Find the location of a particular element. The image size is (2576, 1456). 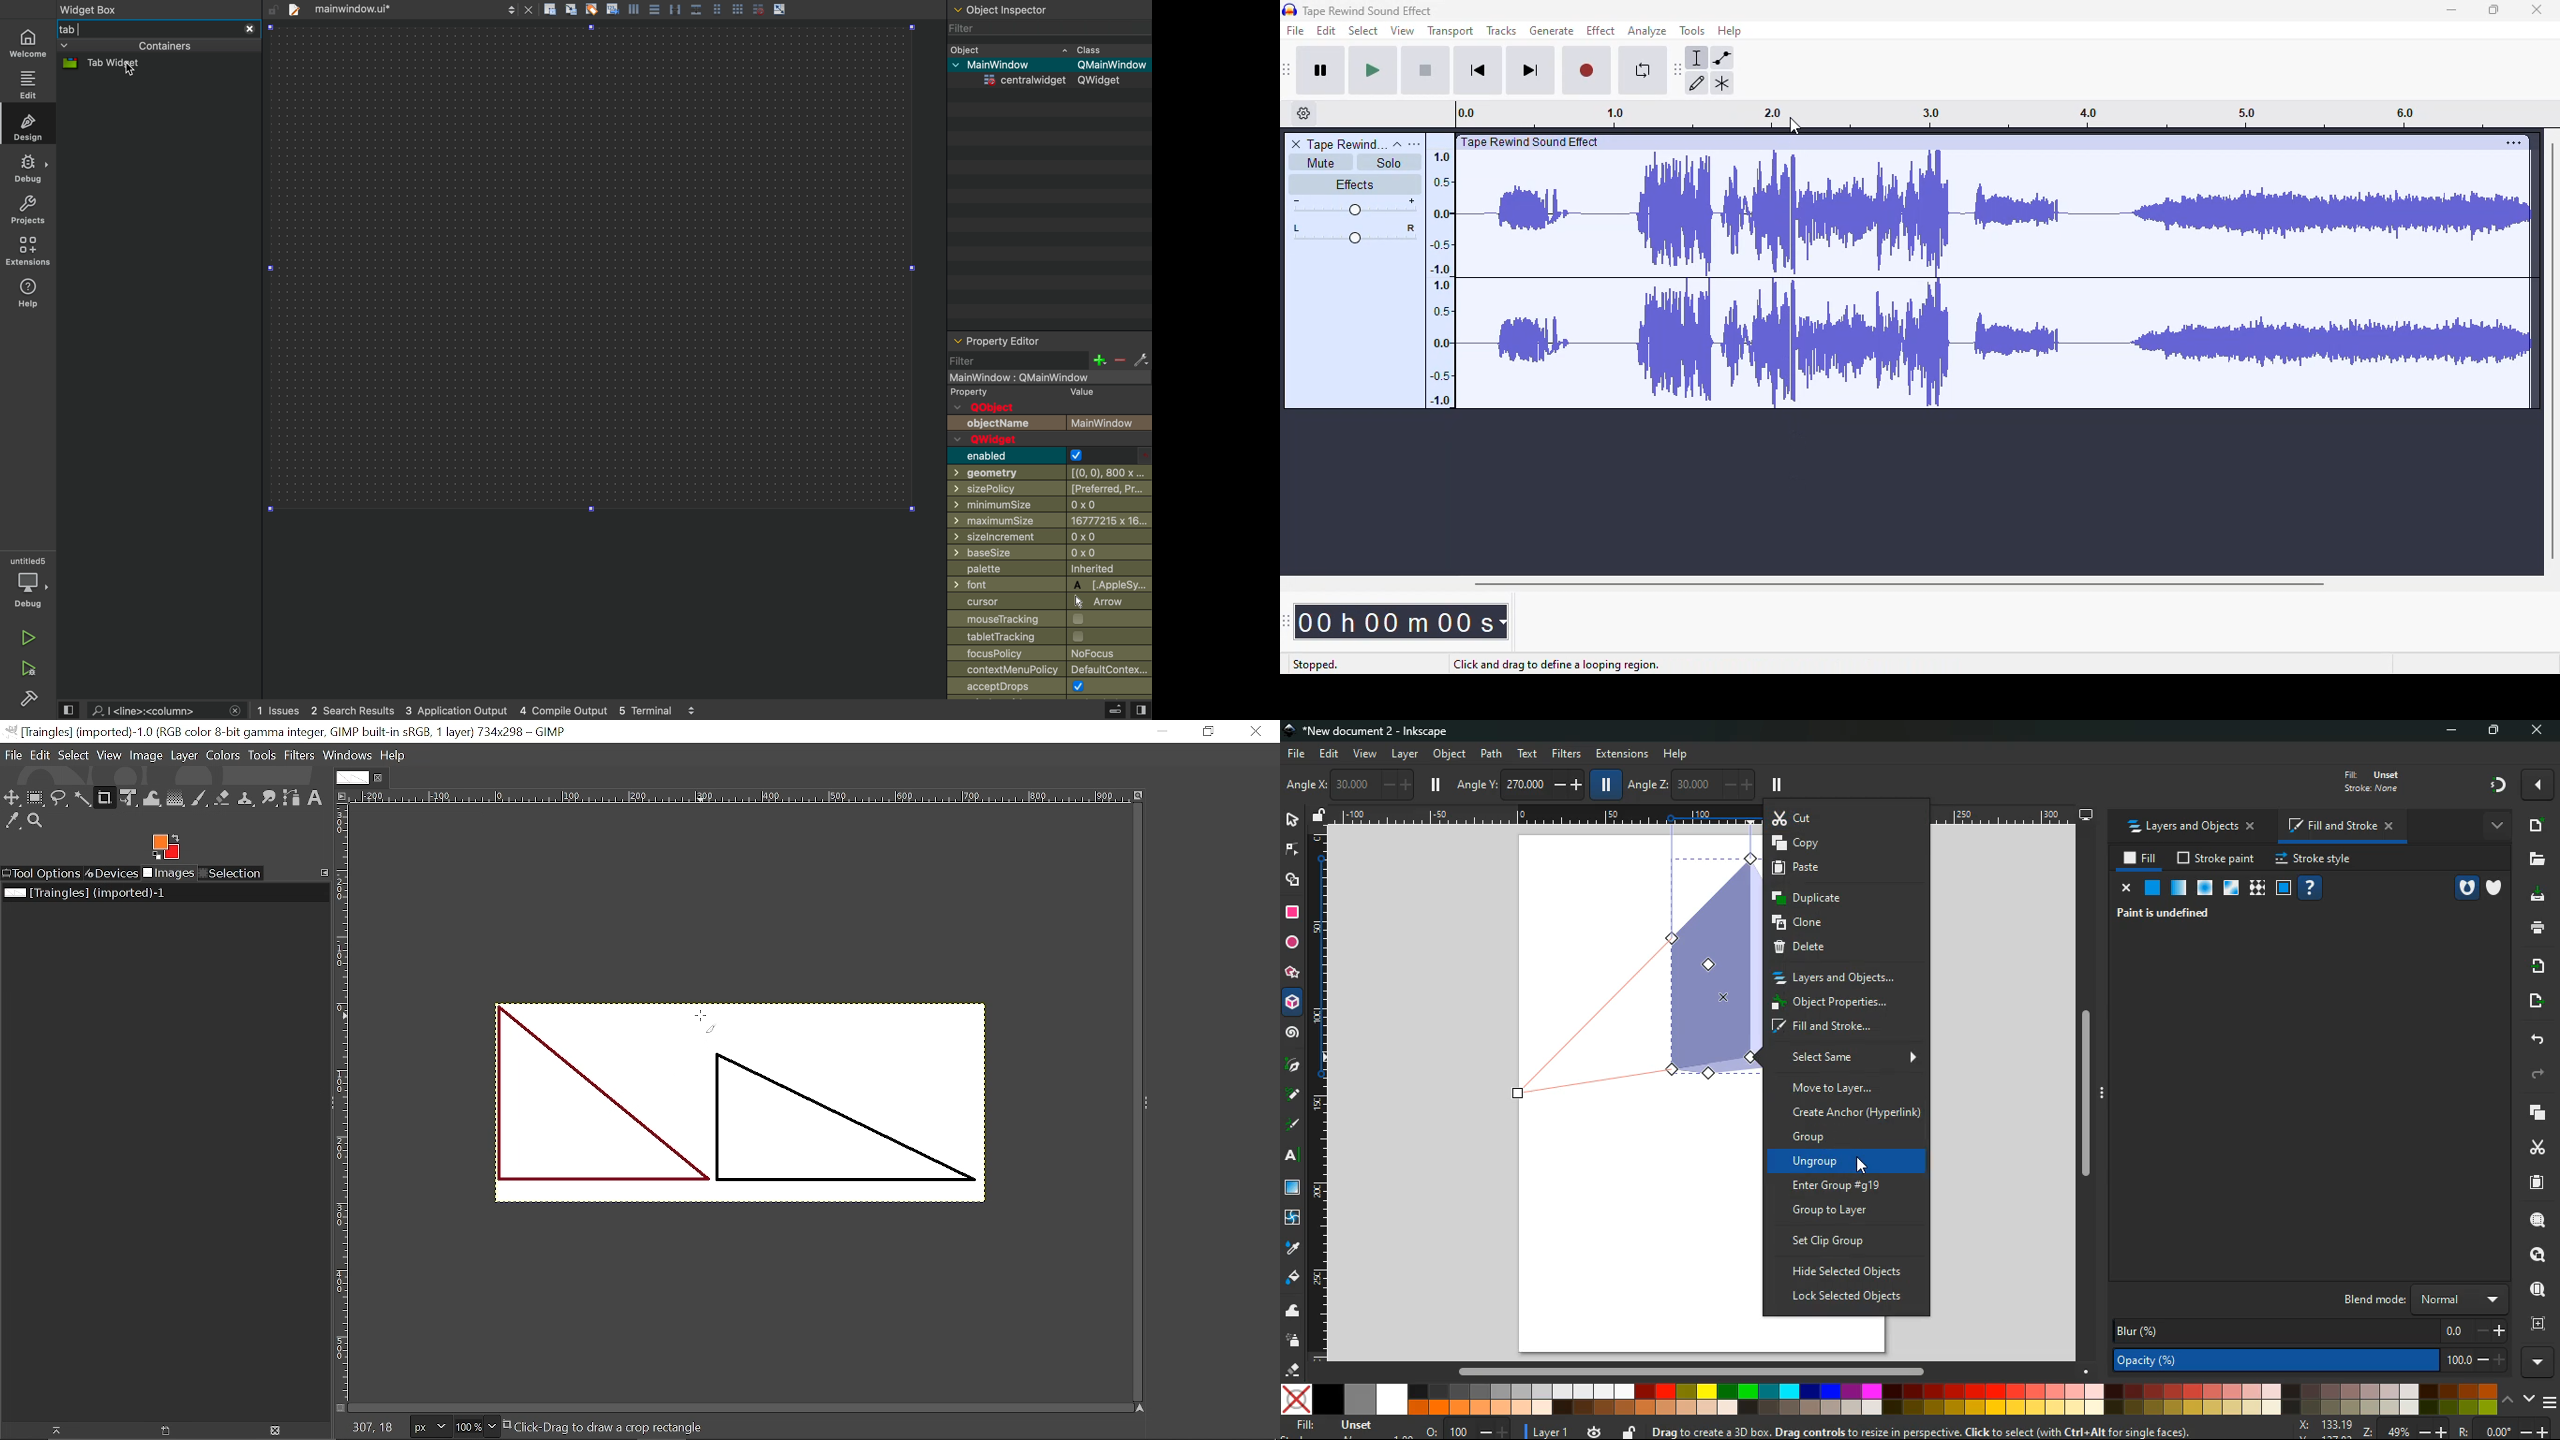

Navigate the image display is located at coordinates (1141, 1408).